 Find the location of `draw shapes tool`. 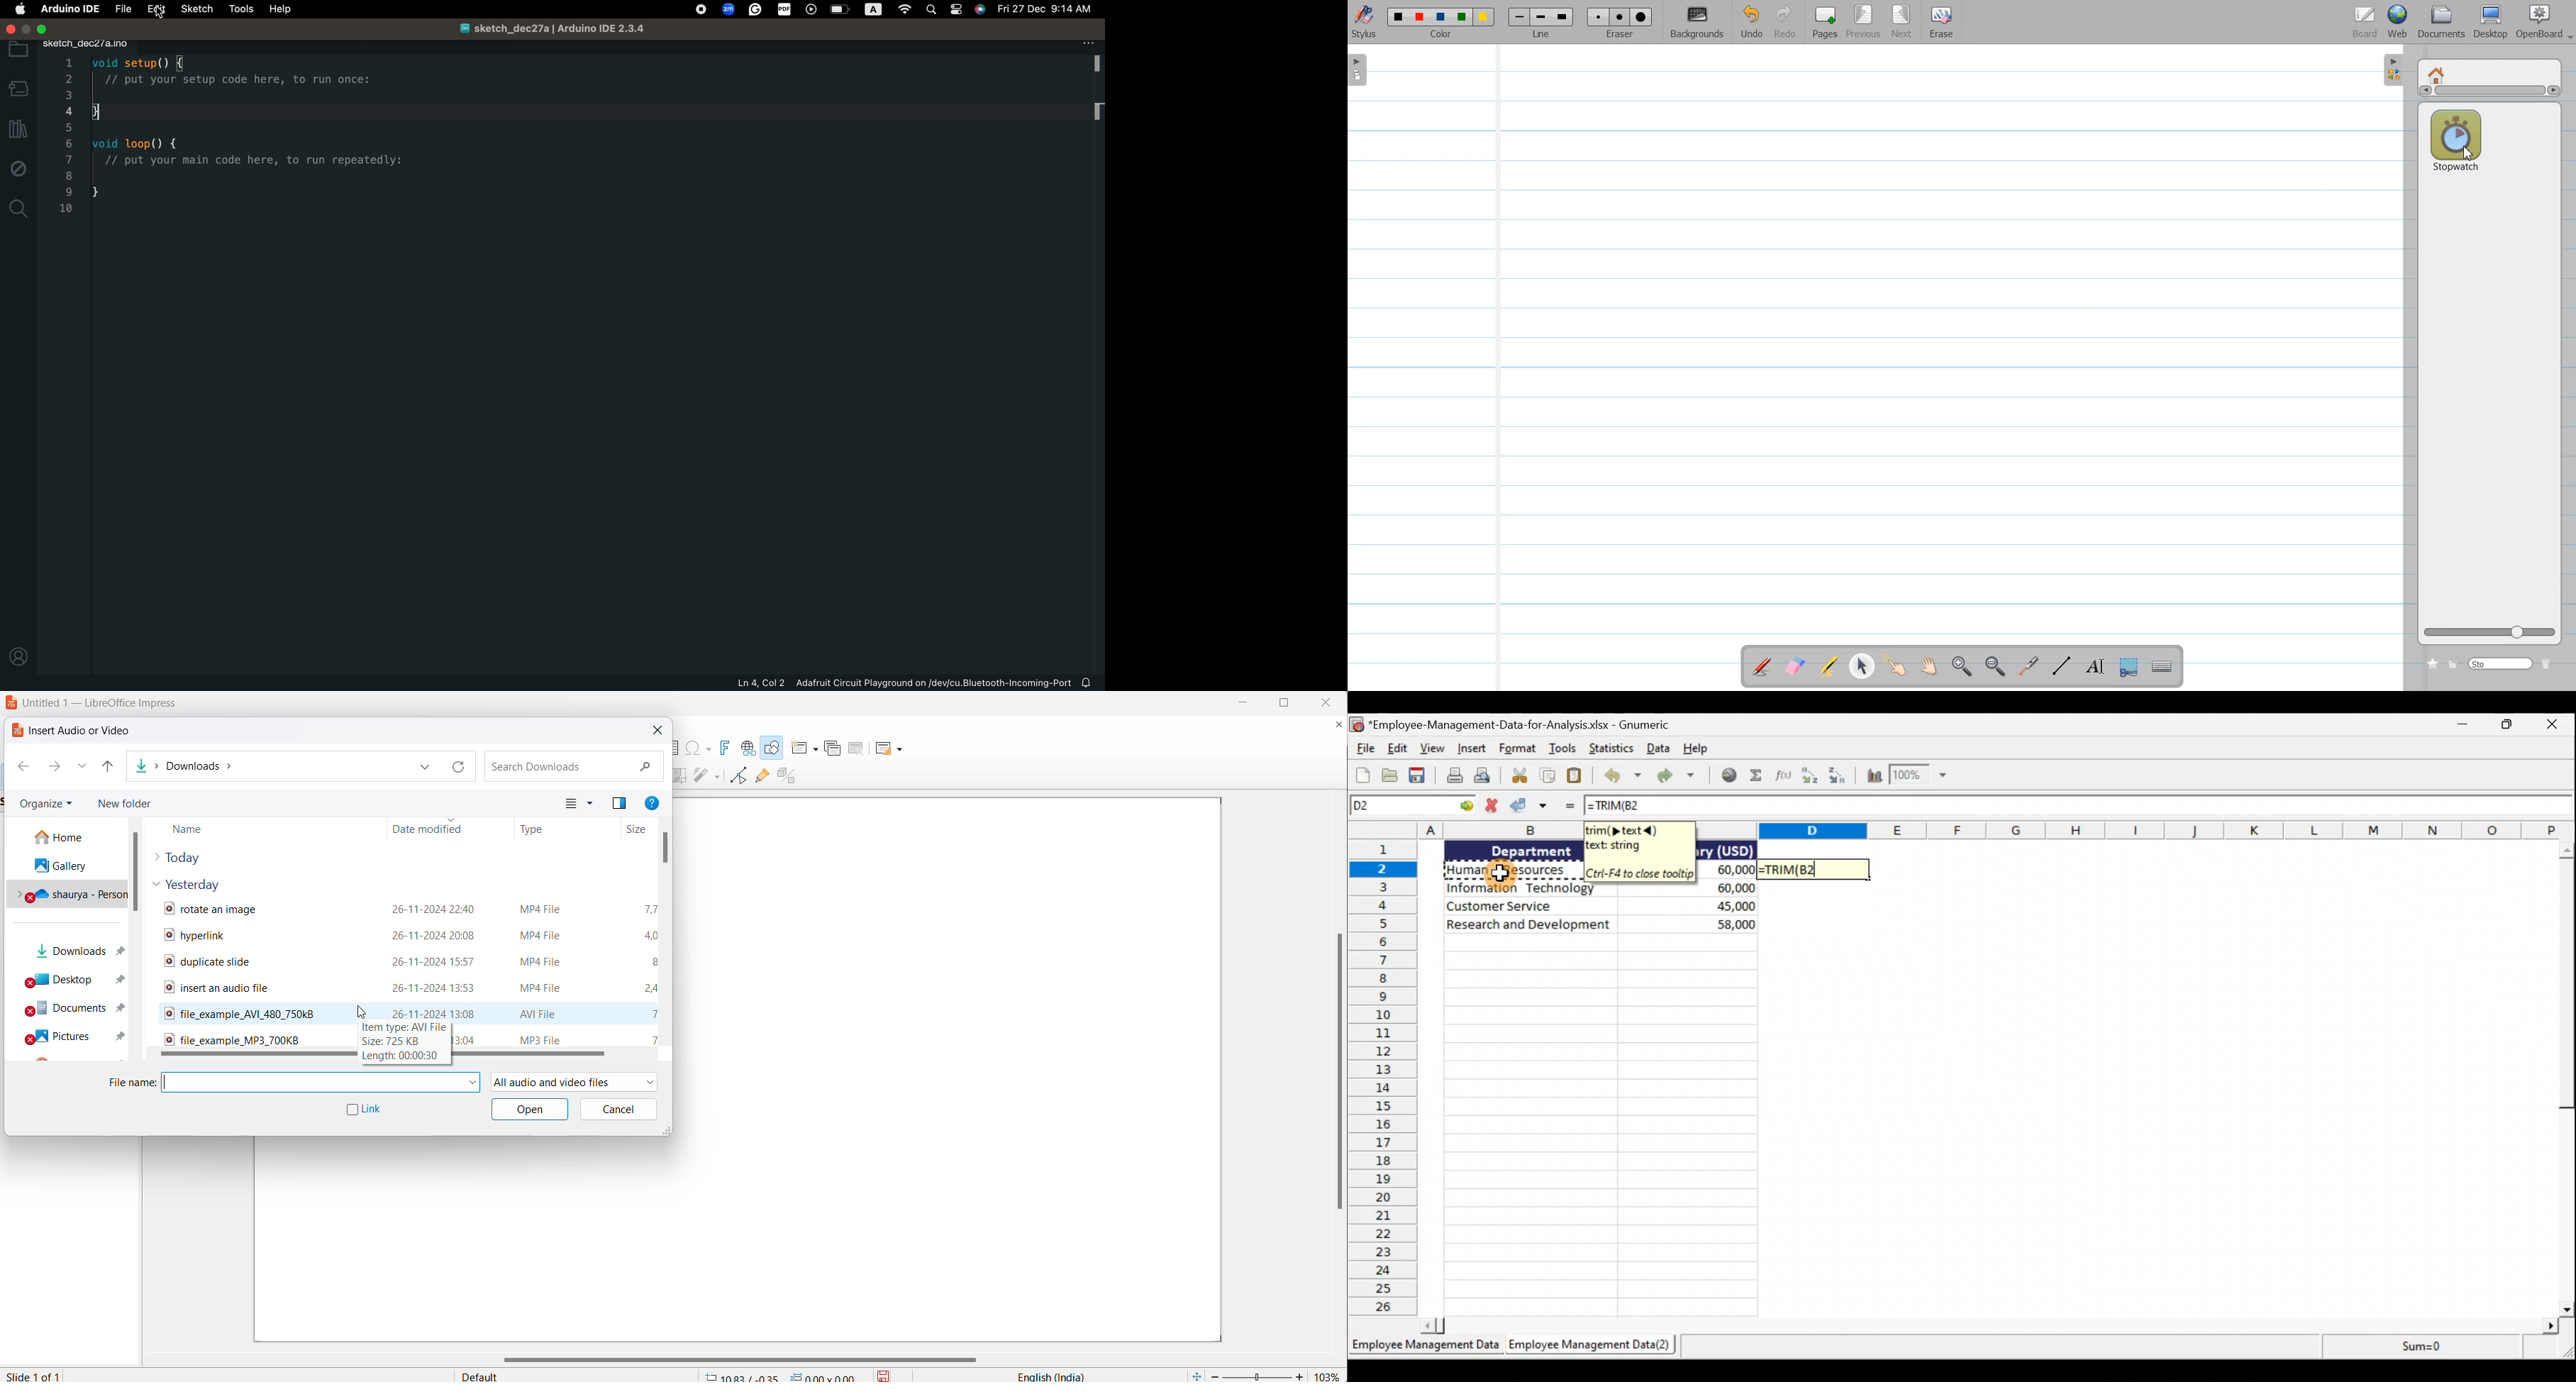

draw shapes tool is located at coordinates (775, 748).